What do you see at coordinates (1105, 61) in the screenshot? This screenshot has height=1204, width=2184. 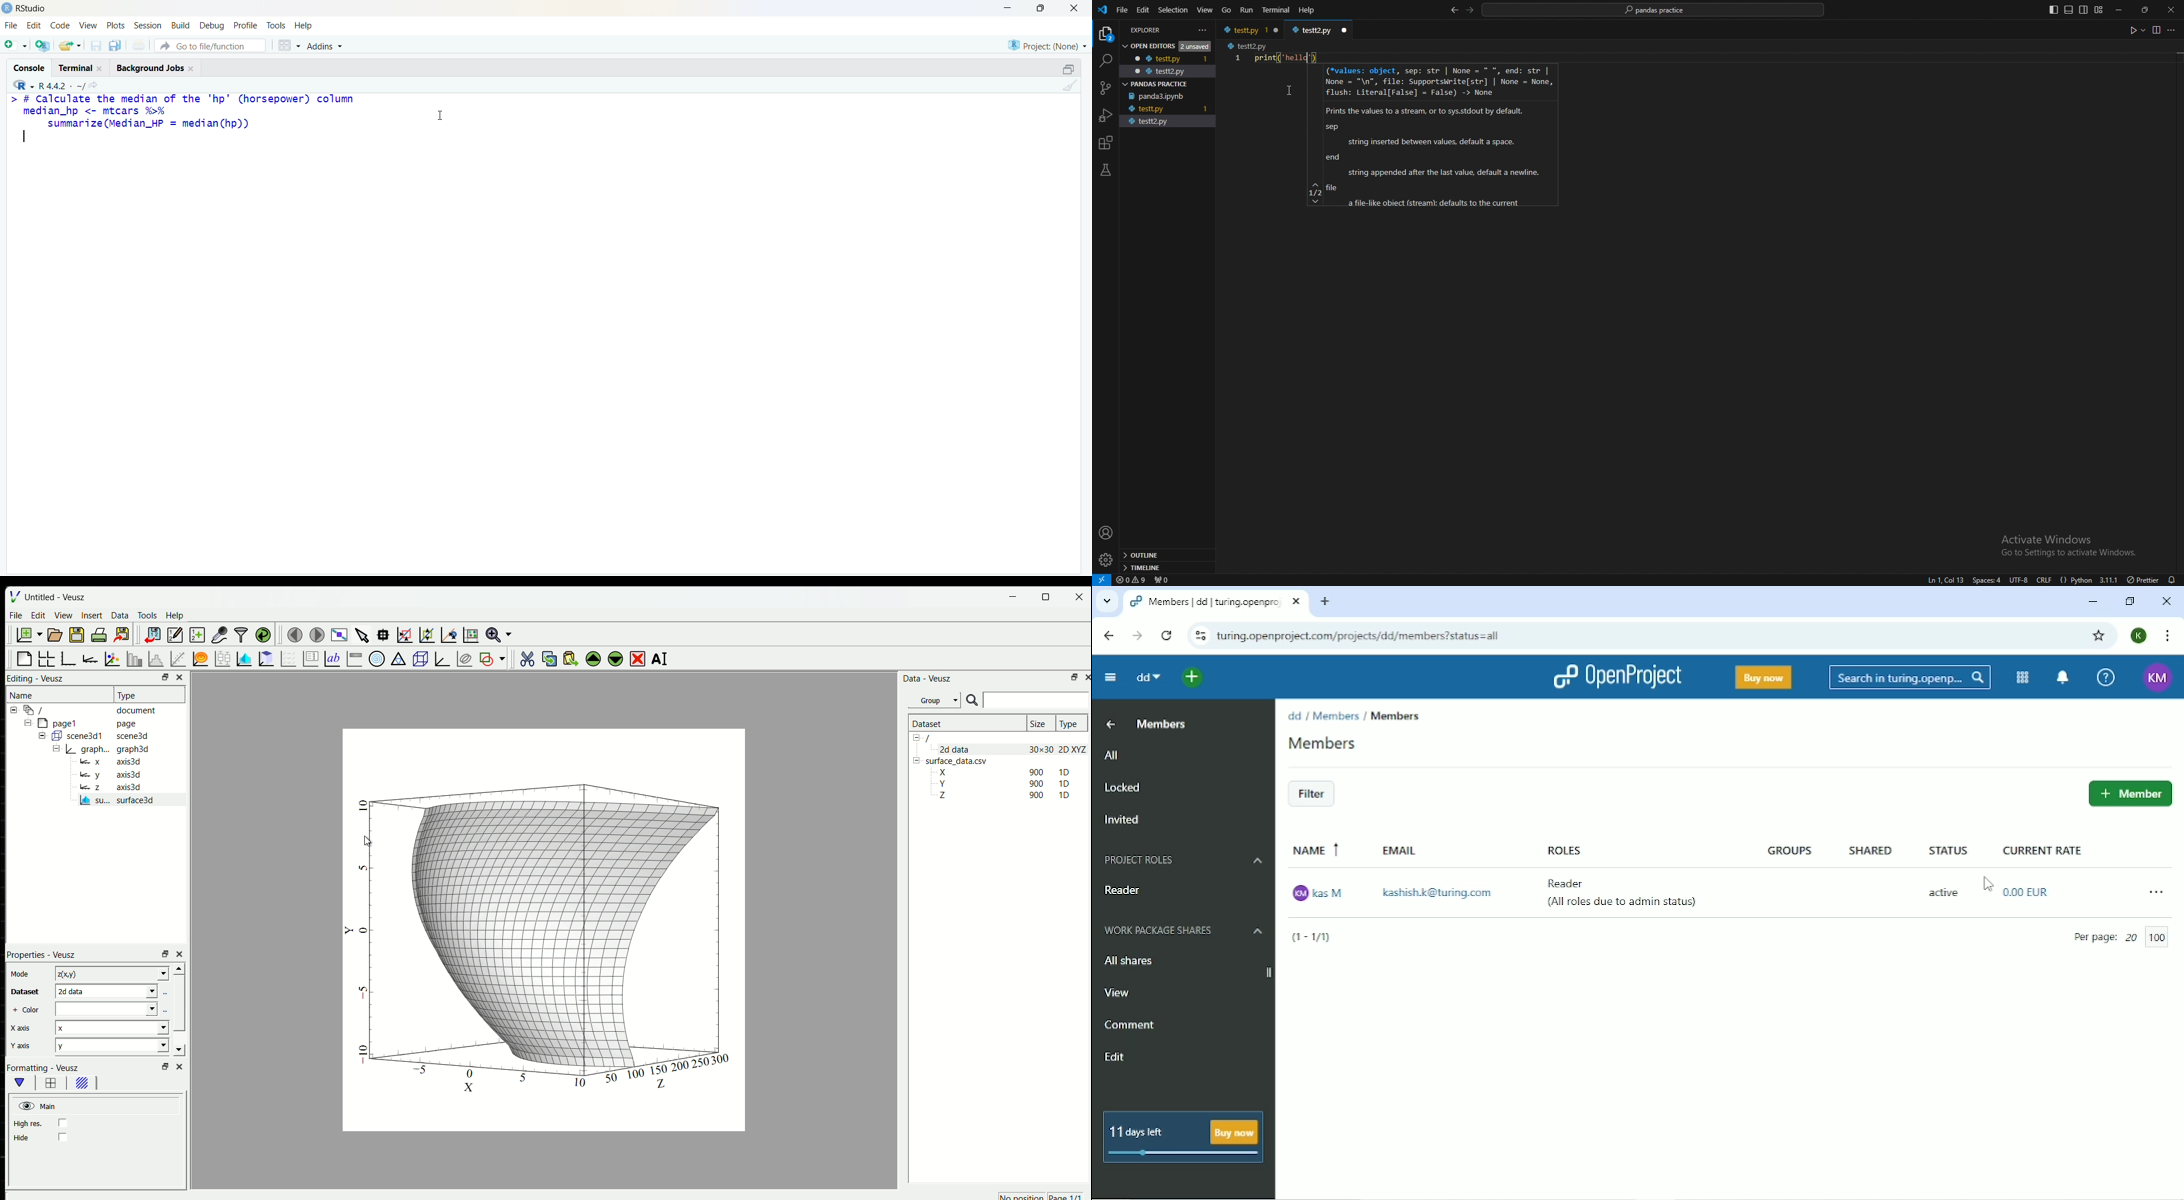 I see `search` at bounding box center [1105, 61].